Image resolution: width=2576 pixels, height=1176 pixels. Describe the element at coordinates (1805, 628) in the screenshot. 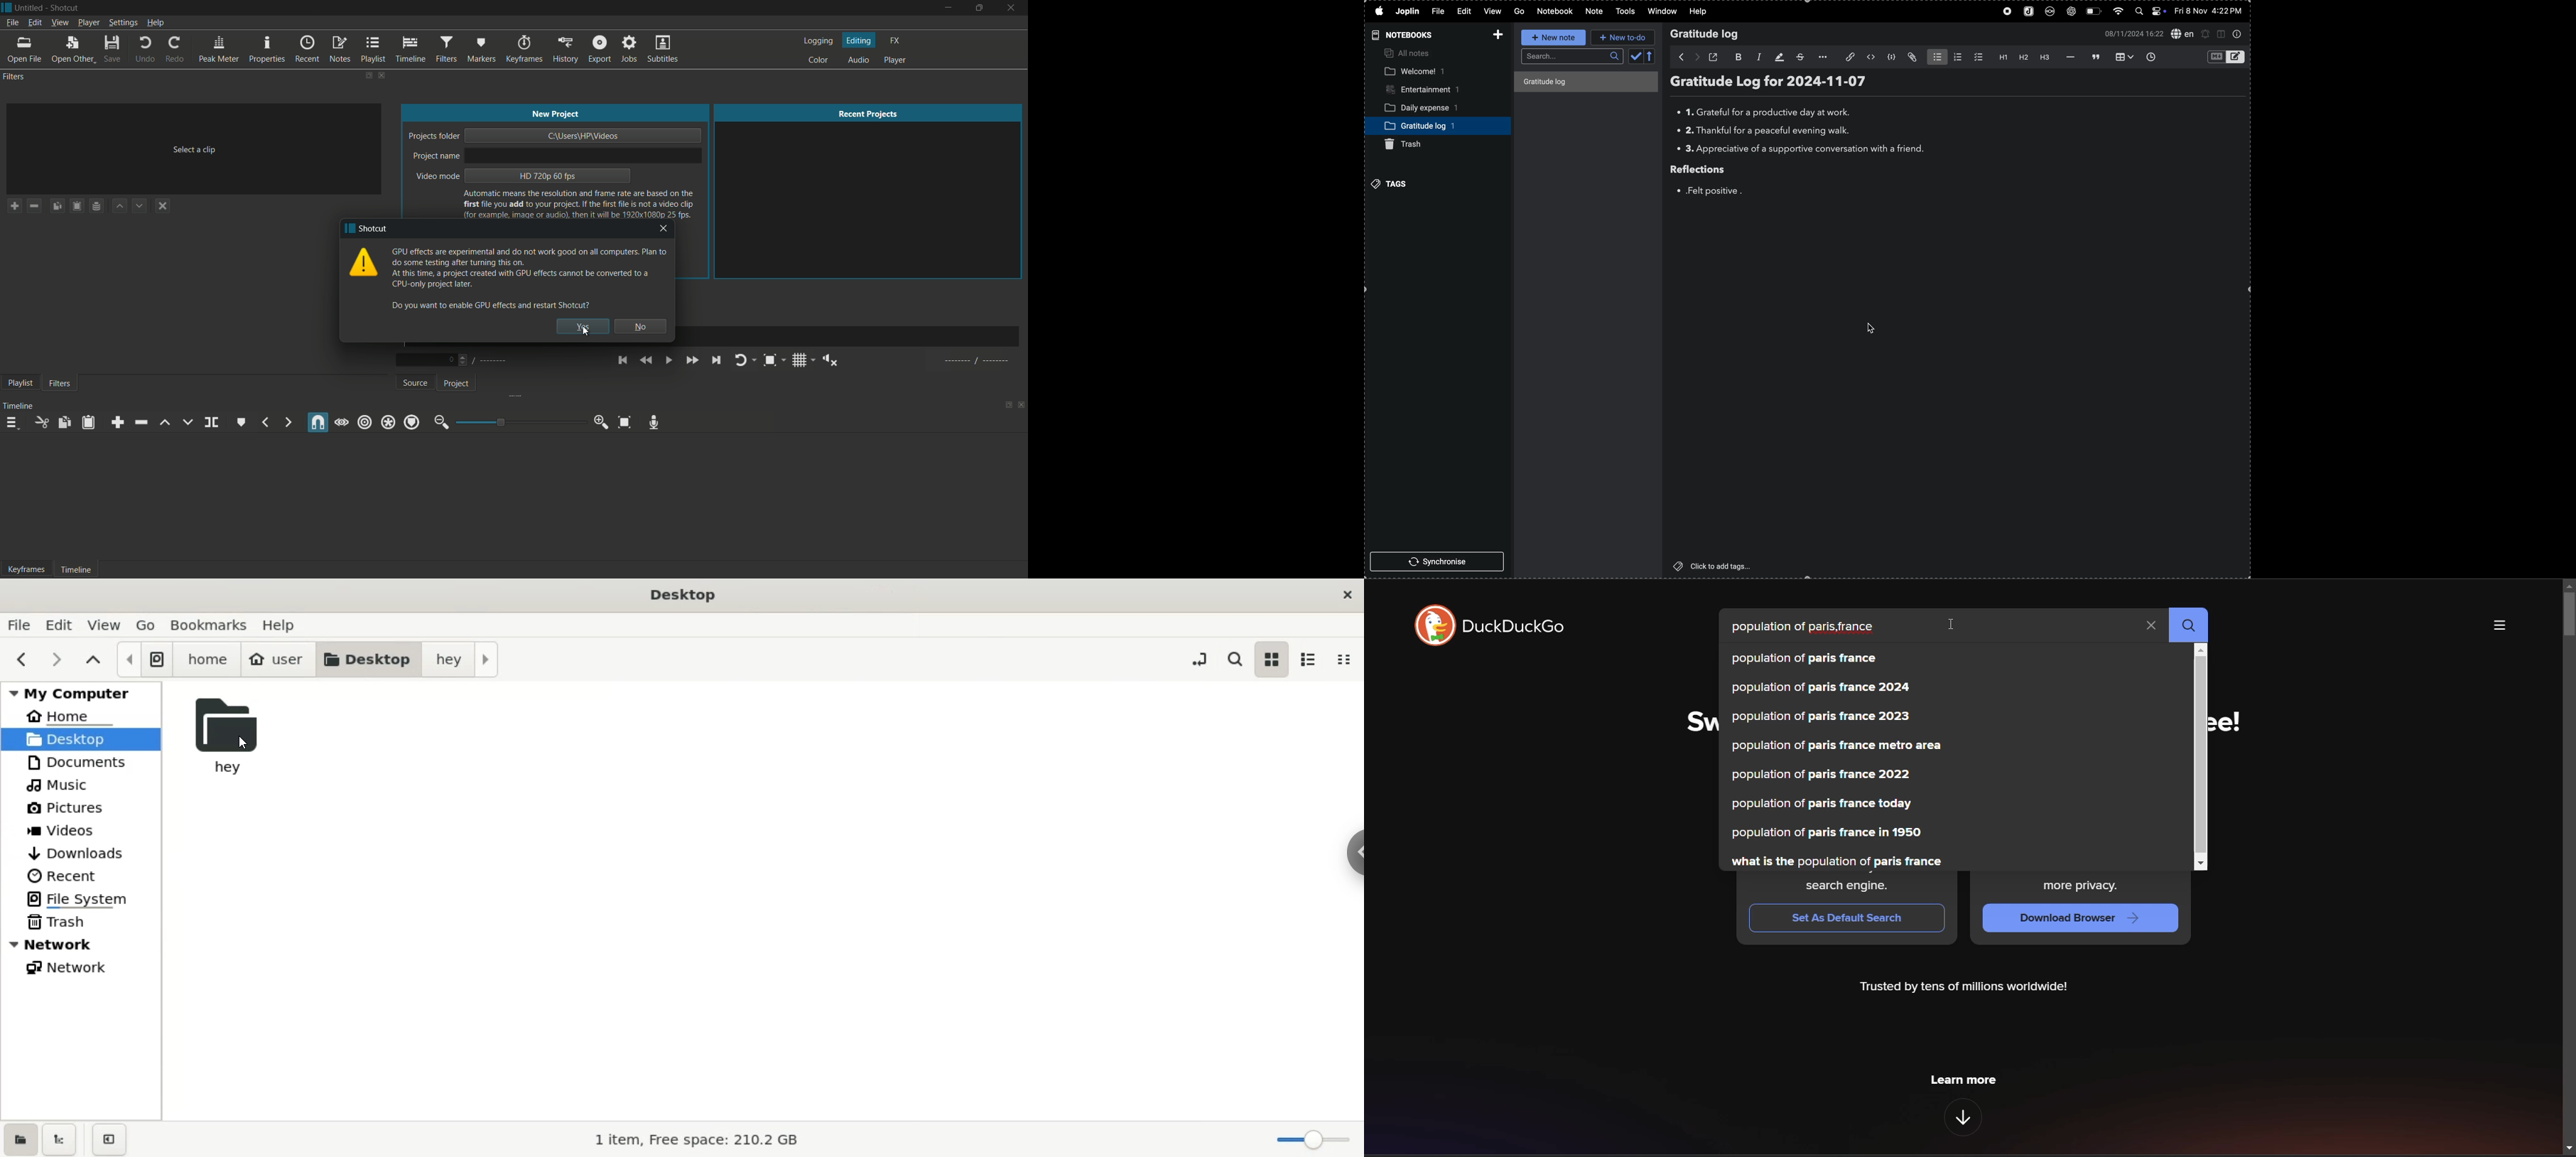

I see `search term` at that location.